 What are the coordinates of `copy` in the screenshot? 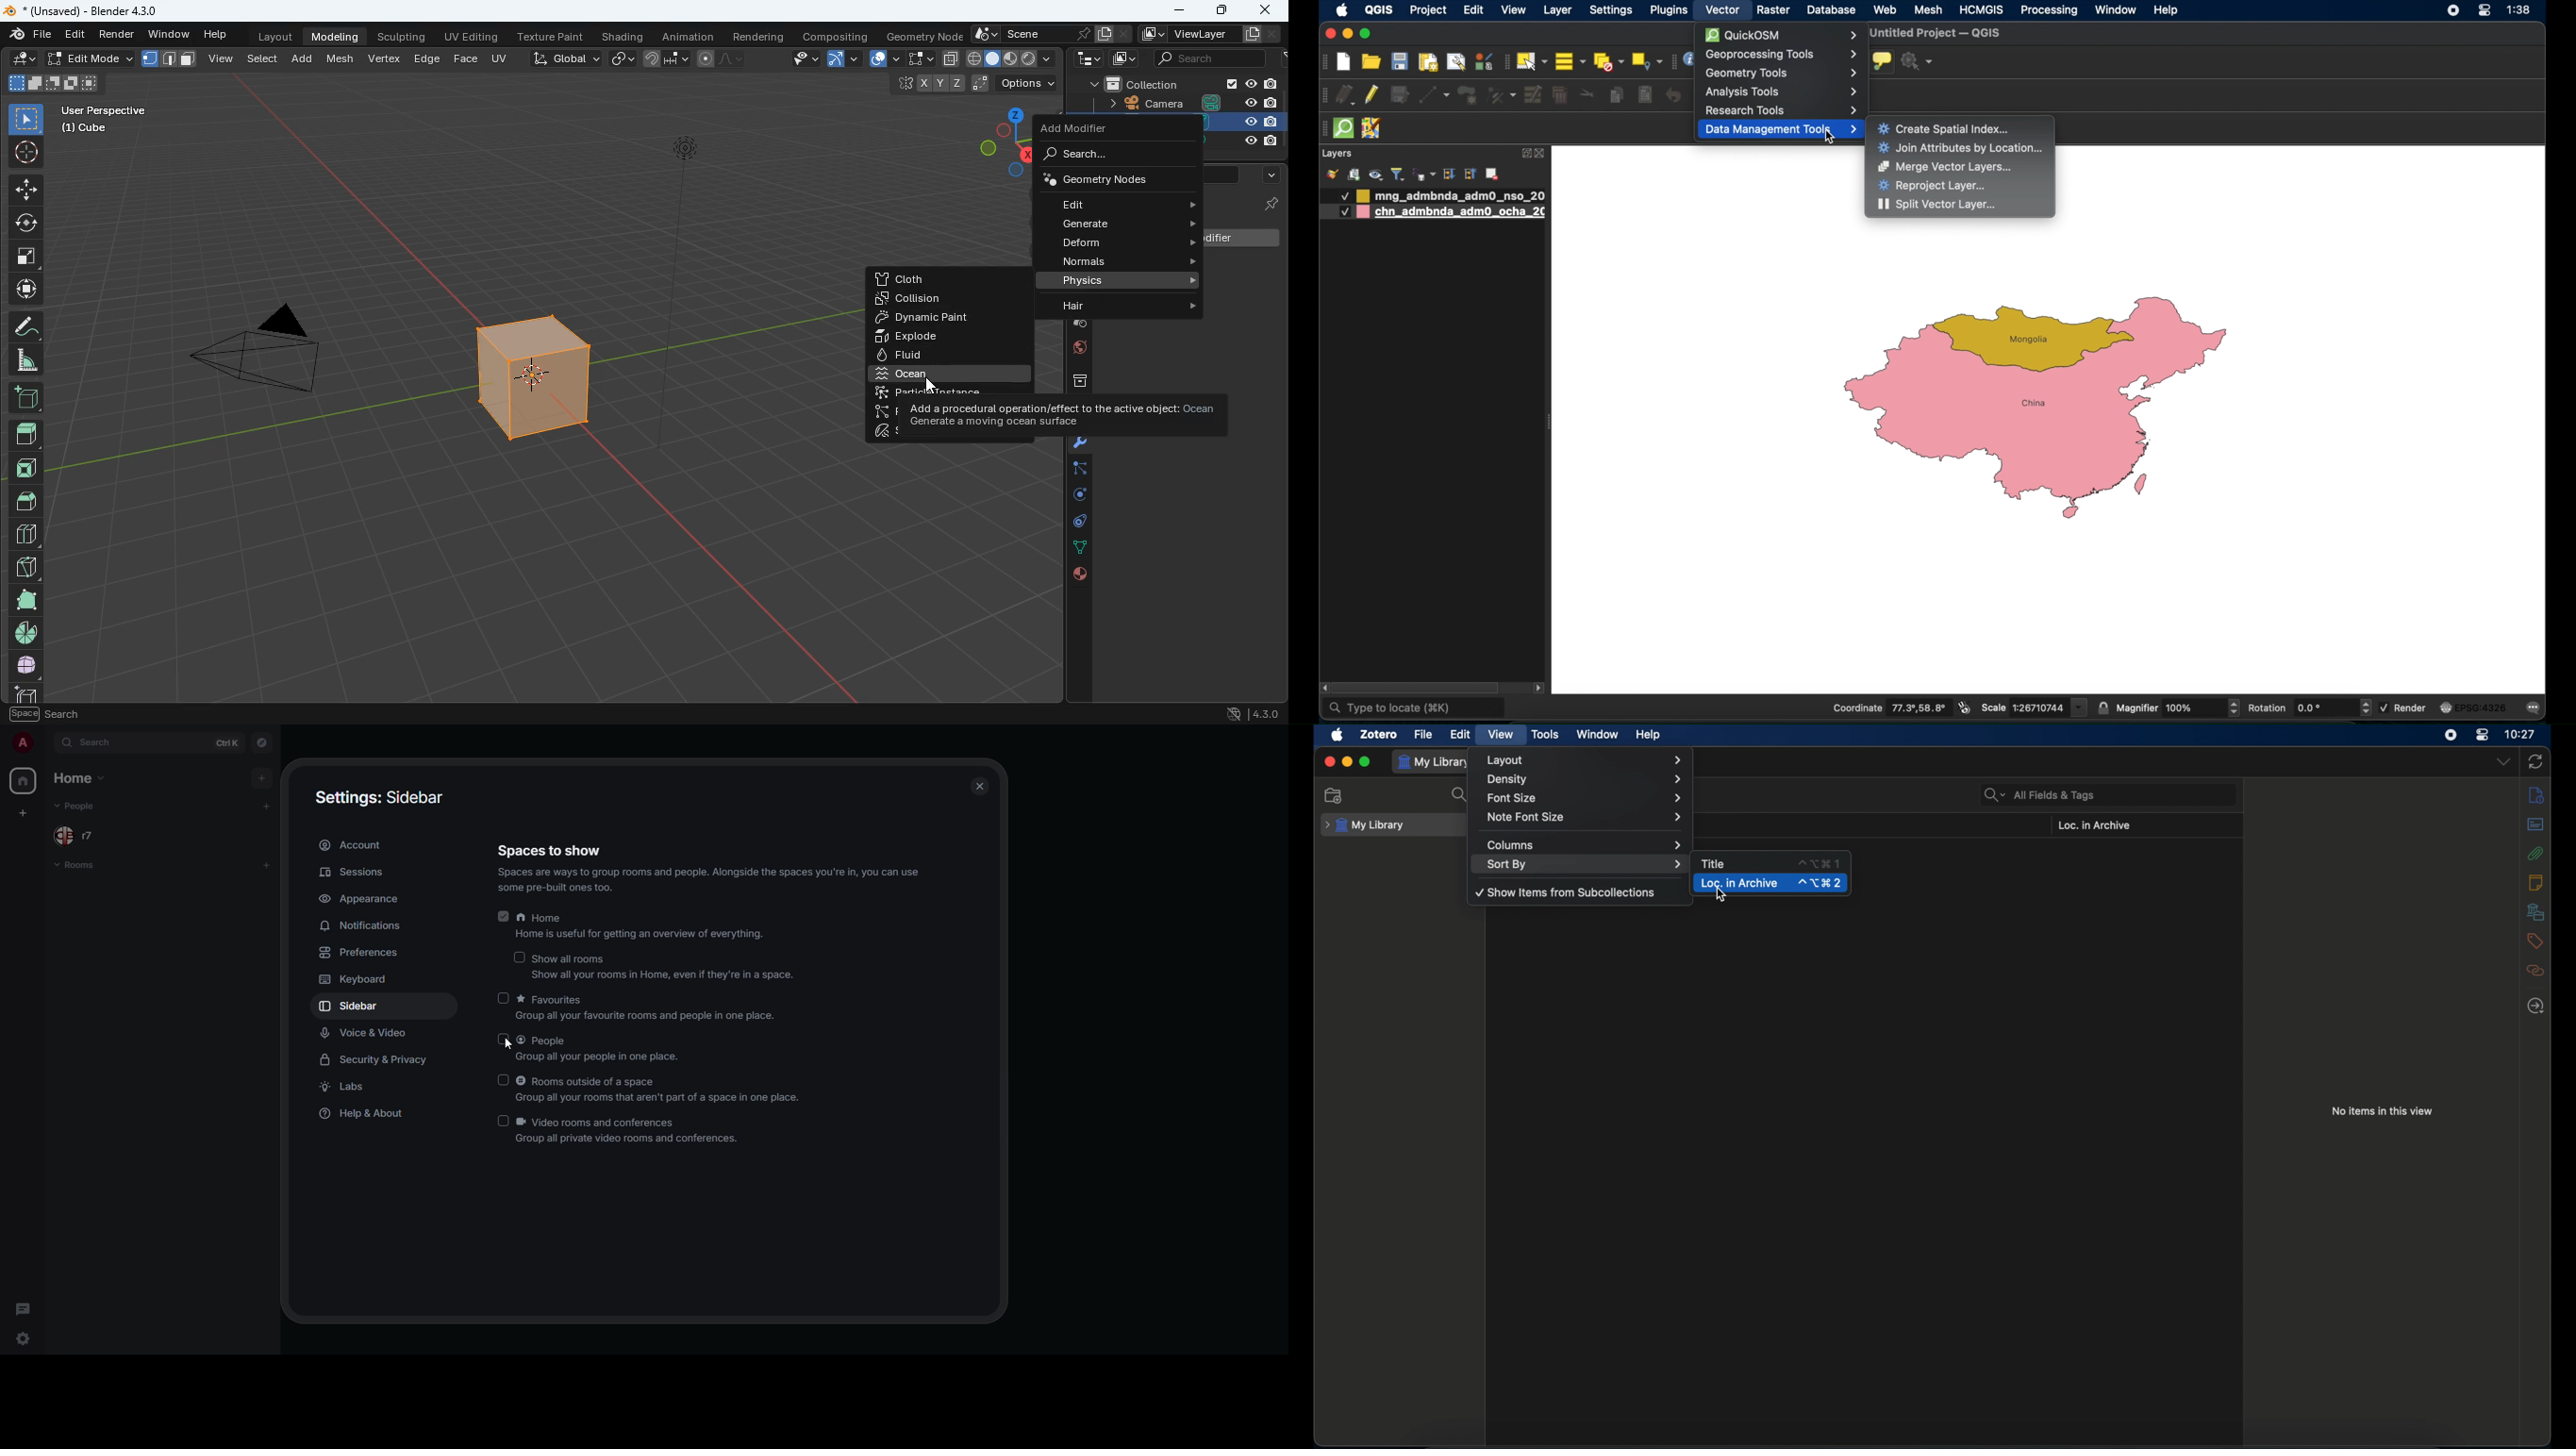 It's located at (951, 59).